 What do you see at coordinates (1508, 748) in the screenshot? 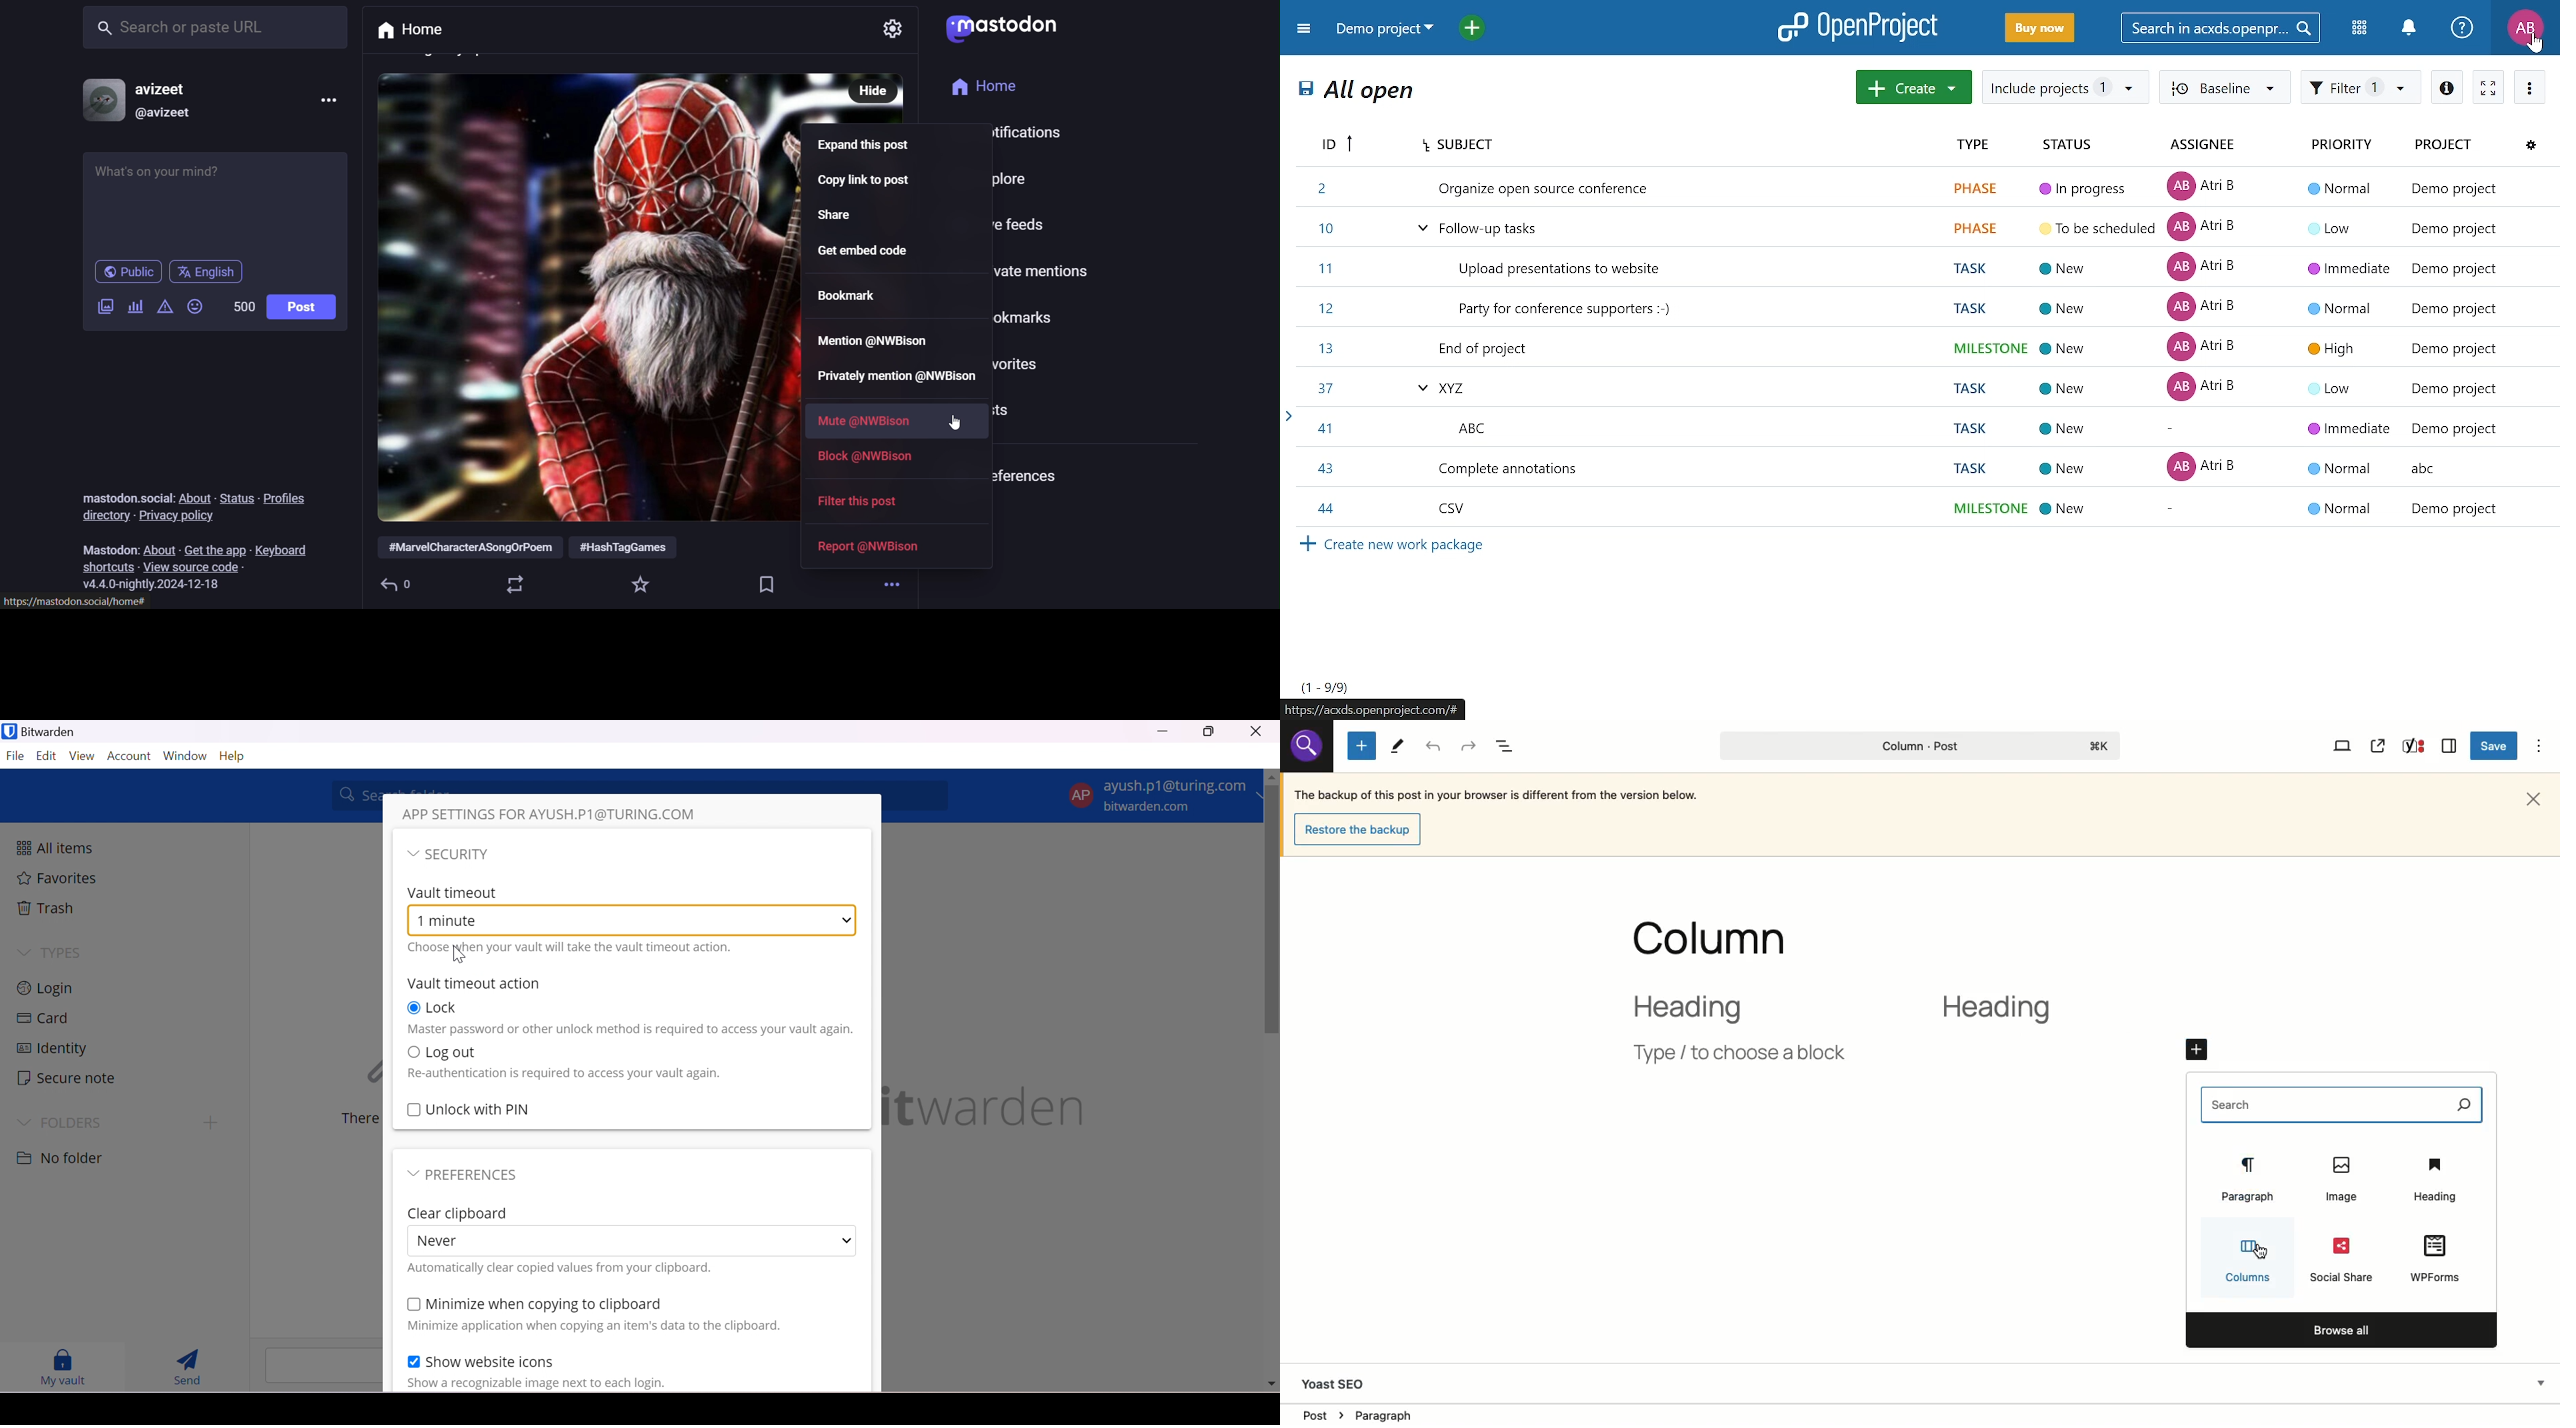
I see `Document overview` at bounding box center [1508, 748].